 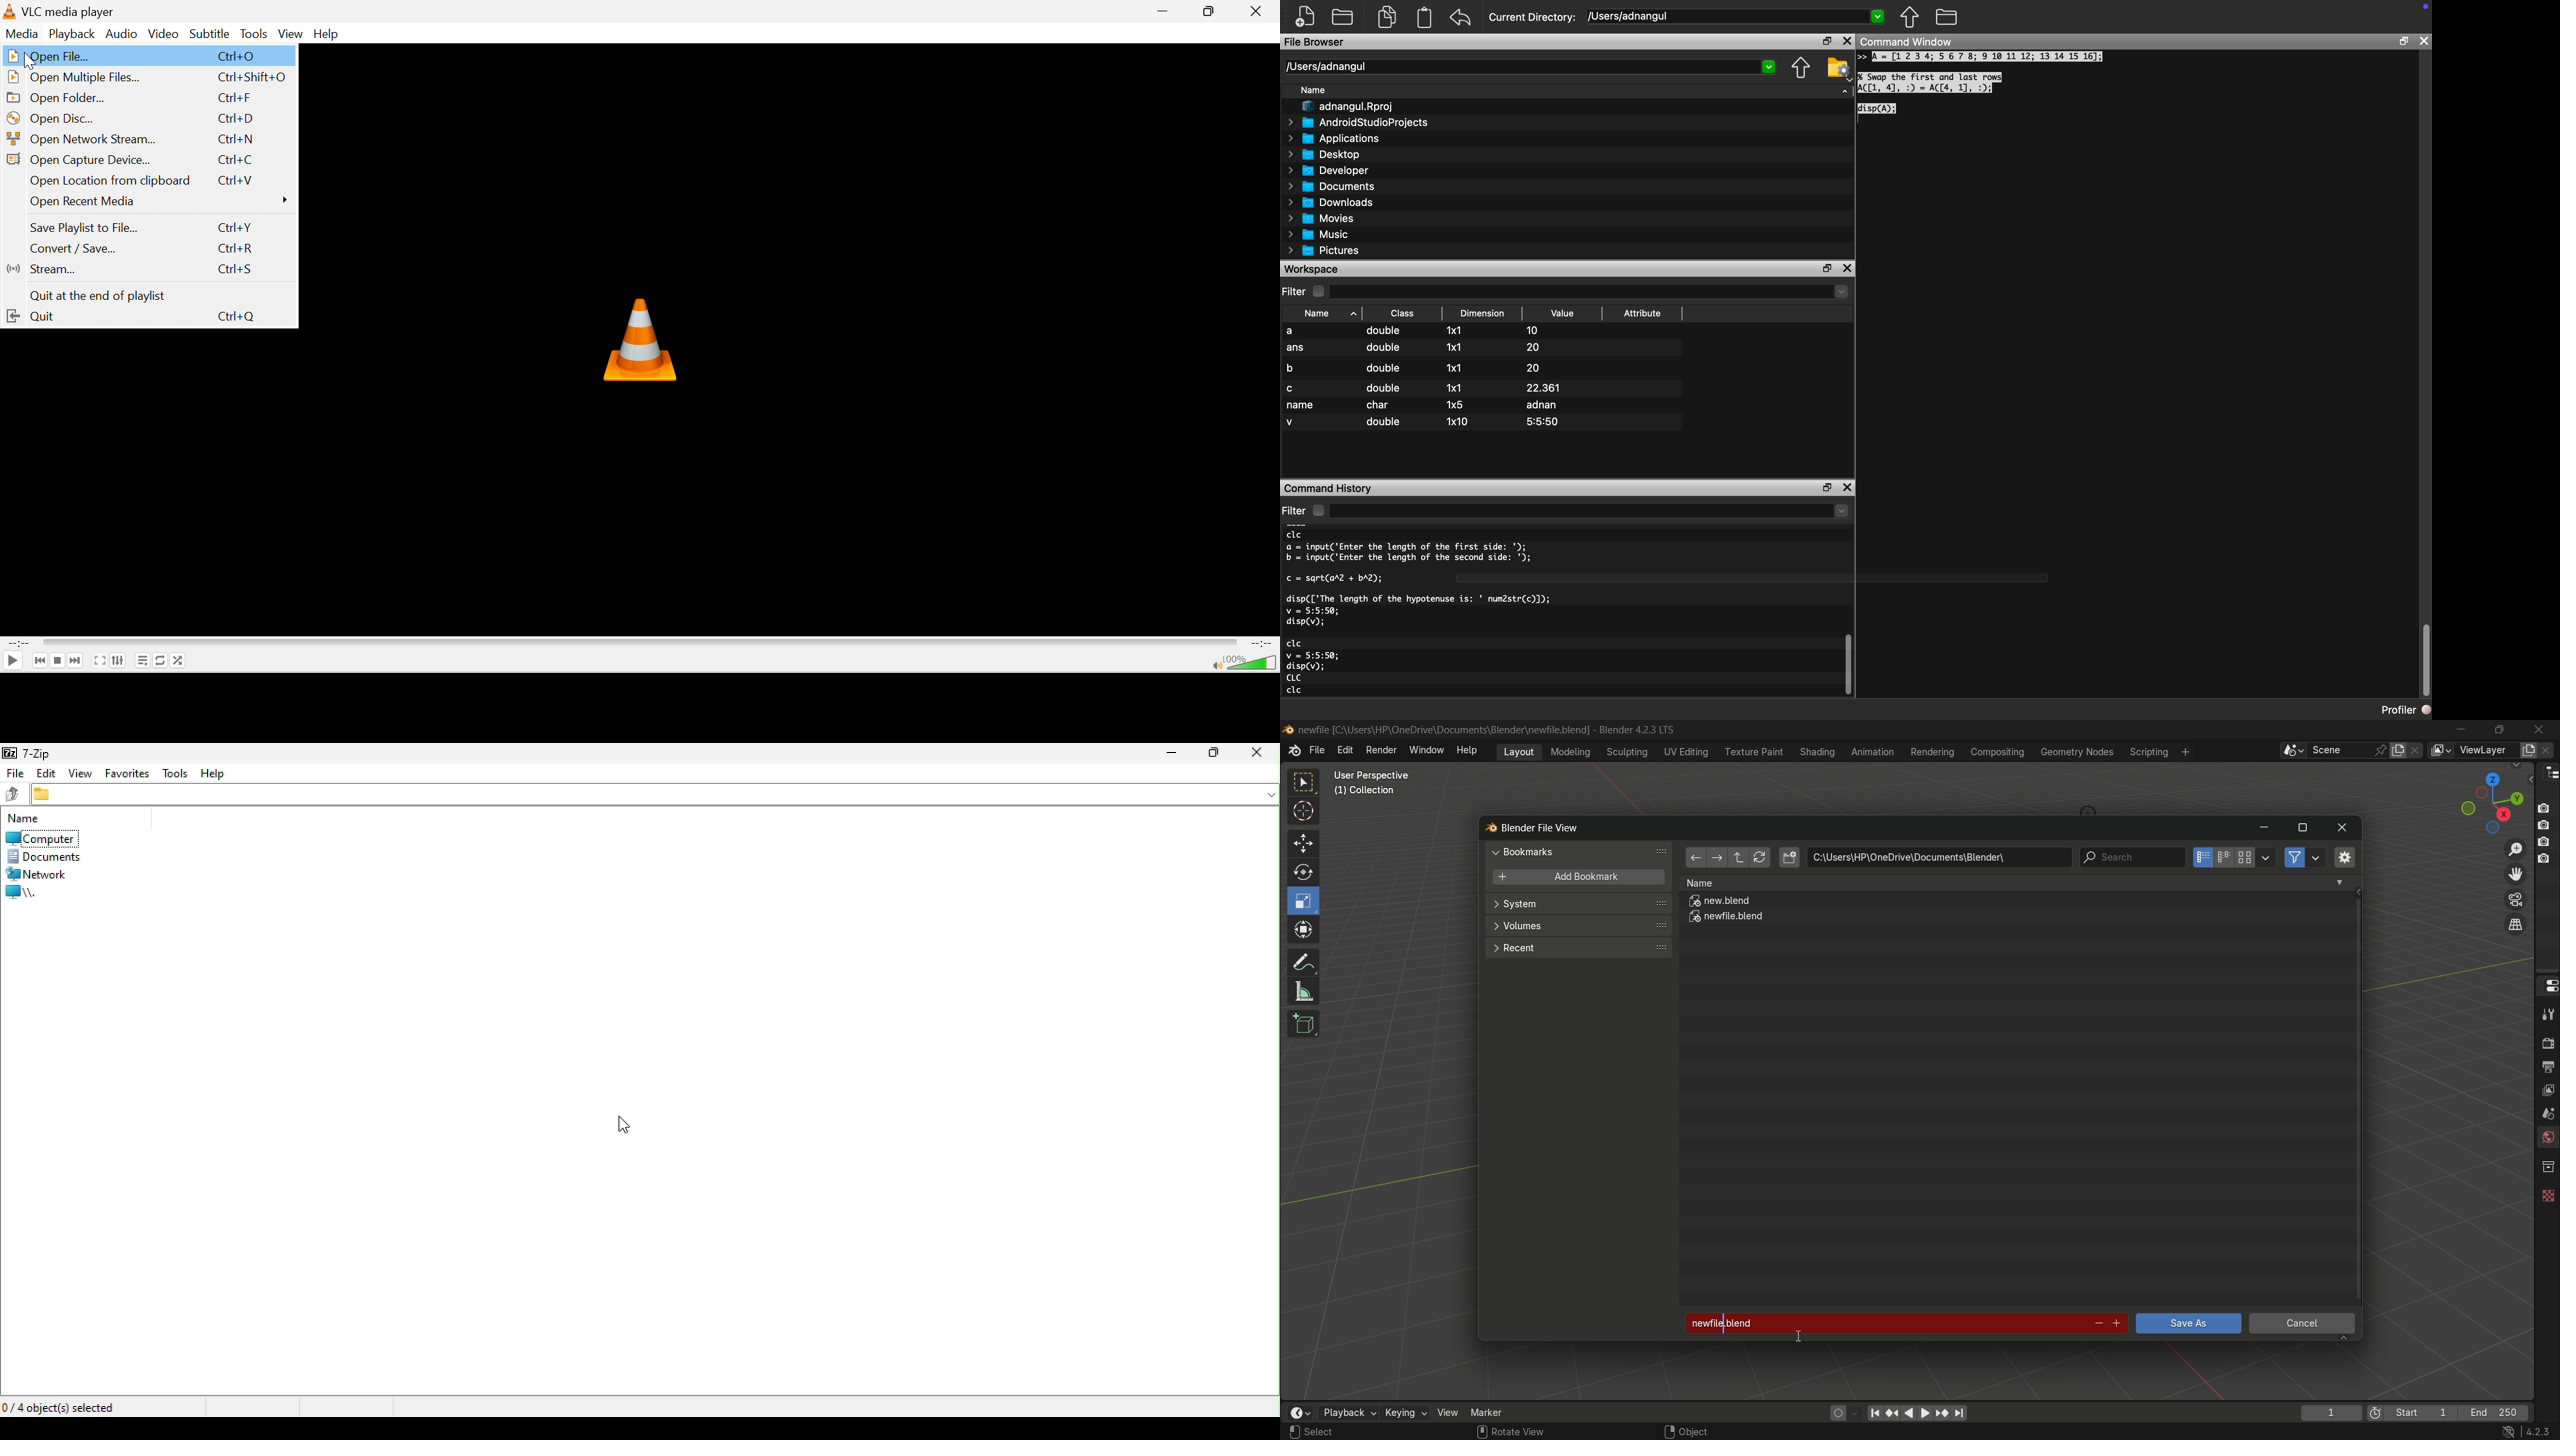 I want to click on keying, so click(x=1405, y=1414).